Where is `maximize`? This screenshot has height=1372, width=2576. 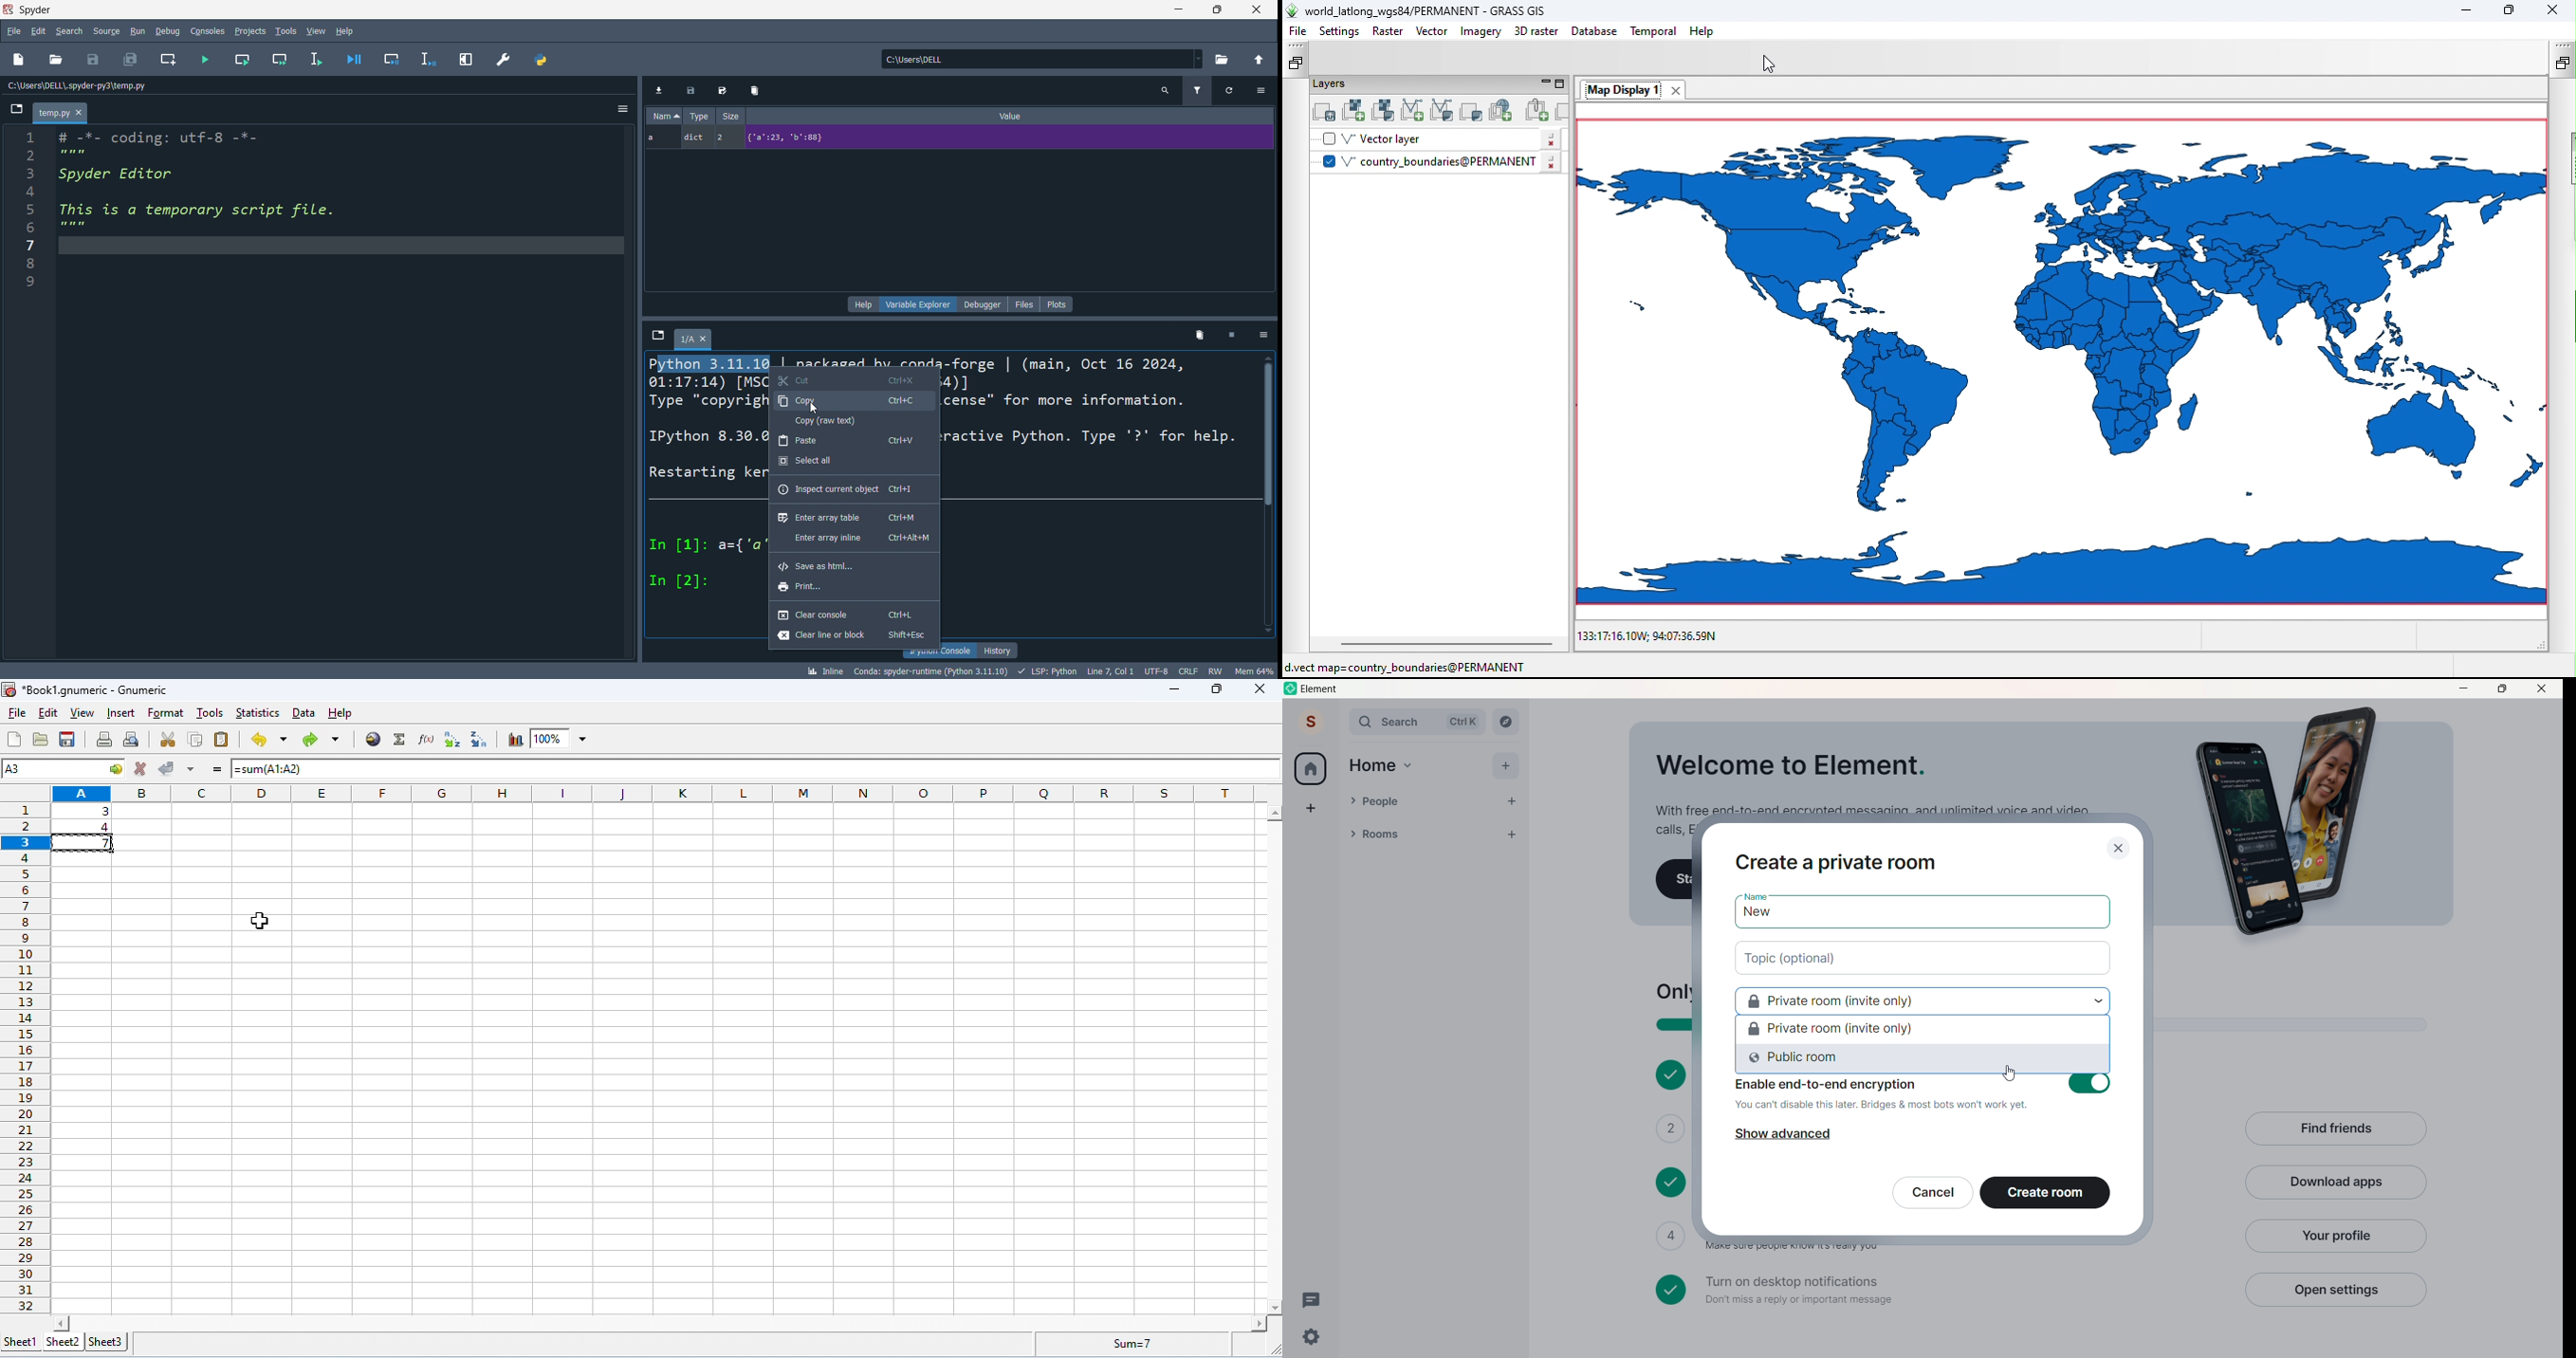 maximize is located at coordinates (1212, 11).